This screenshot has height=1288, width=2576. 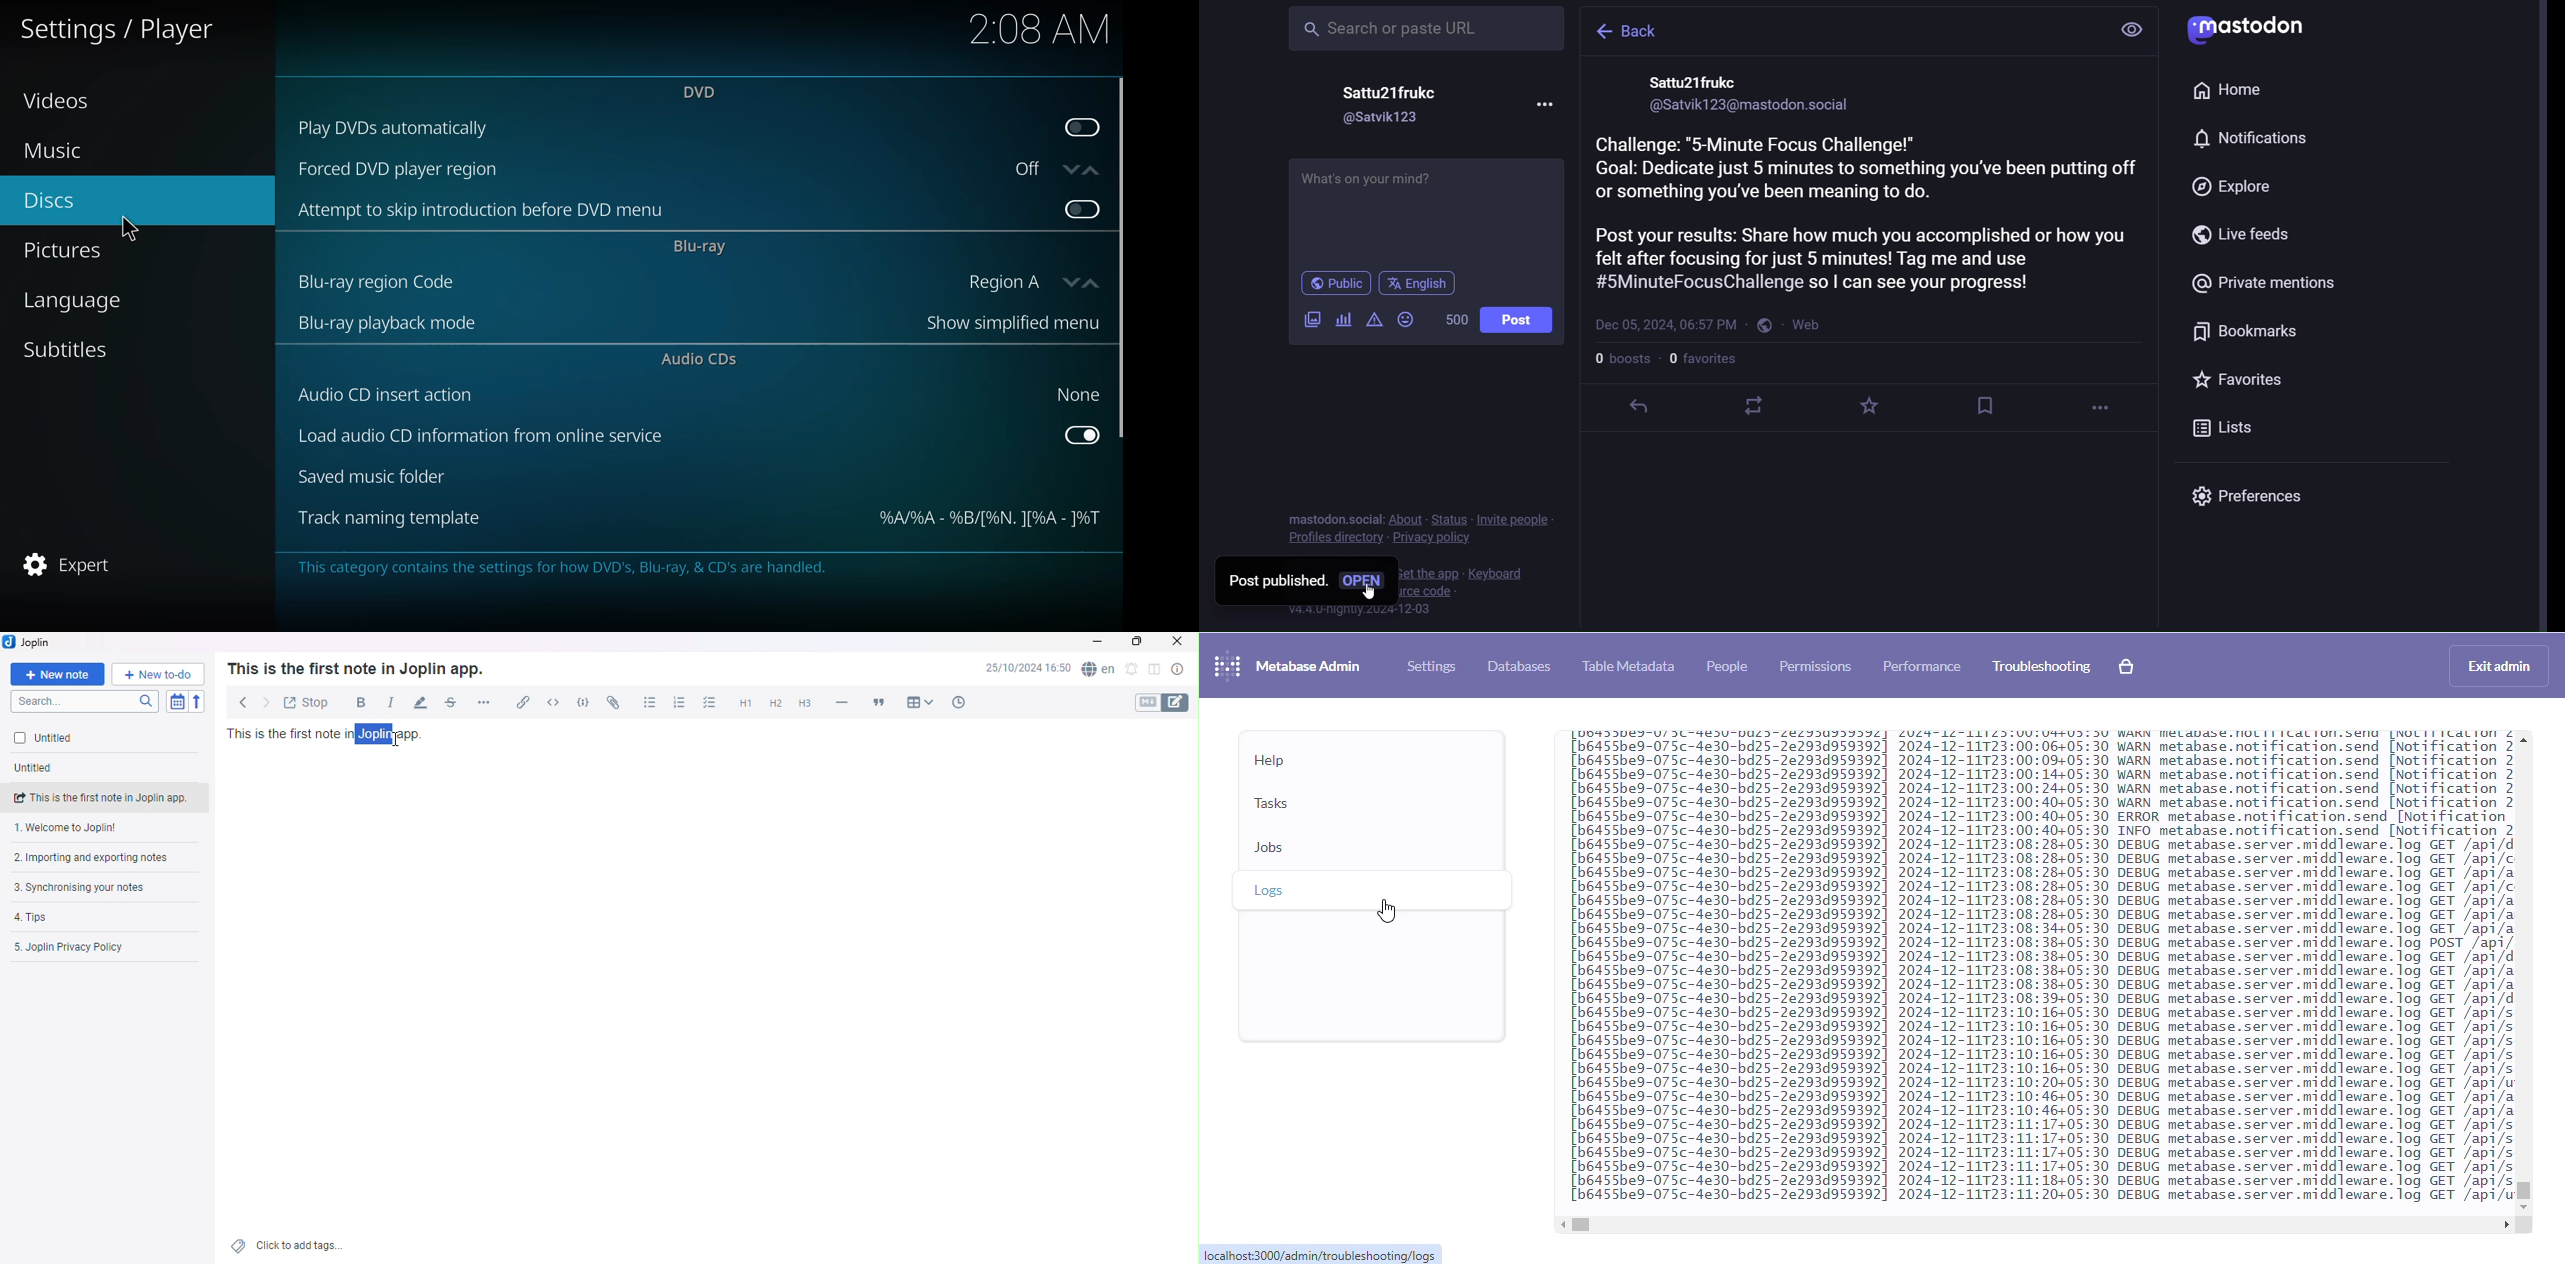 What do you see at coordinates (2227, 188) in the screenshot?
I see `explore` at bounding box center [2227, 188].